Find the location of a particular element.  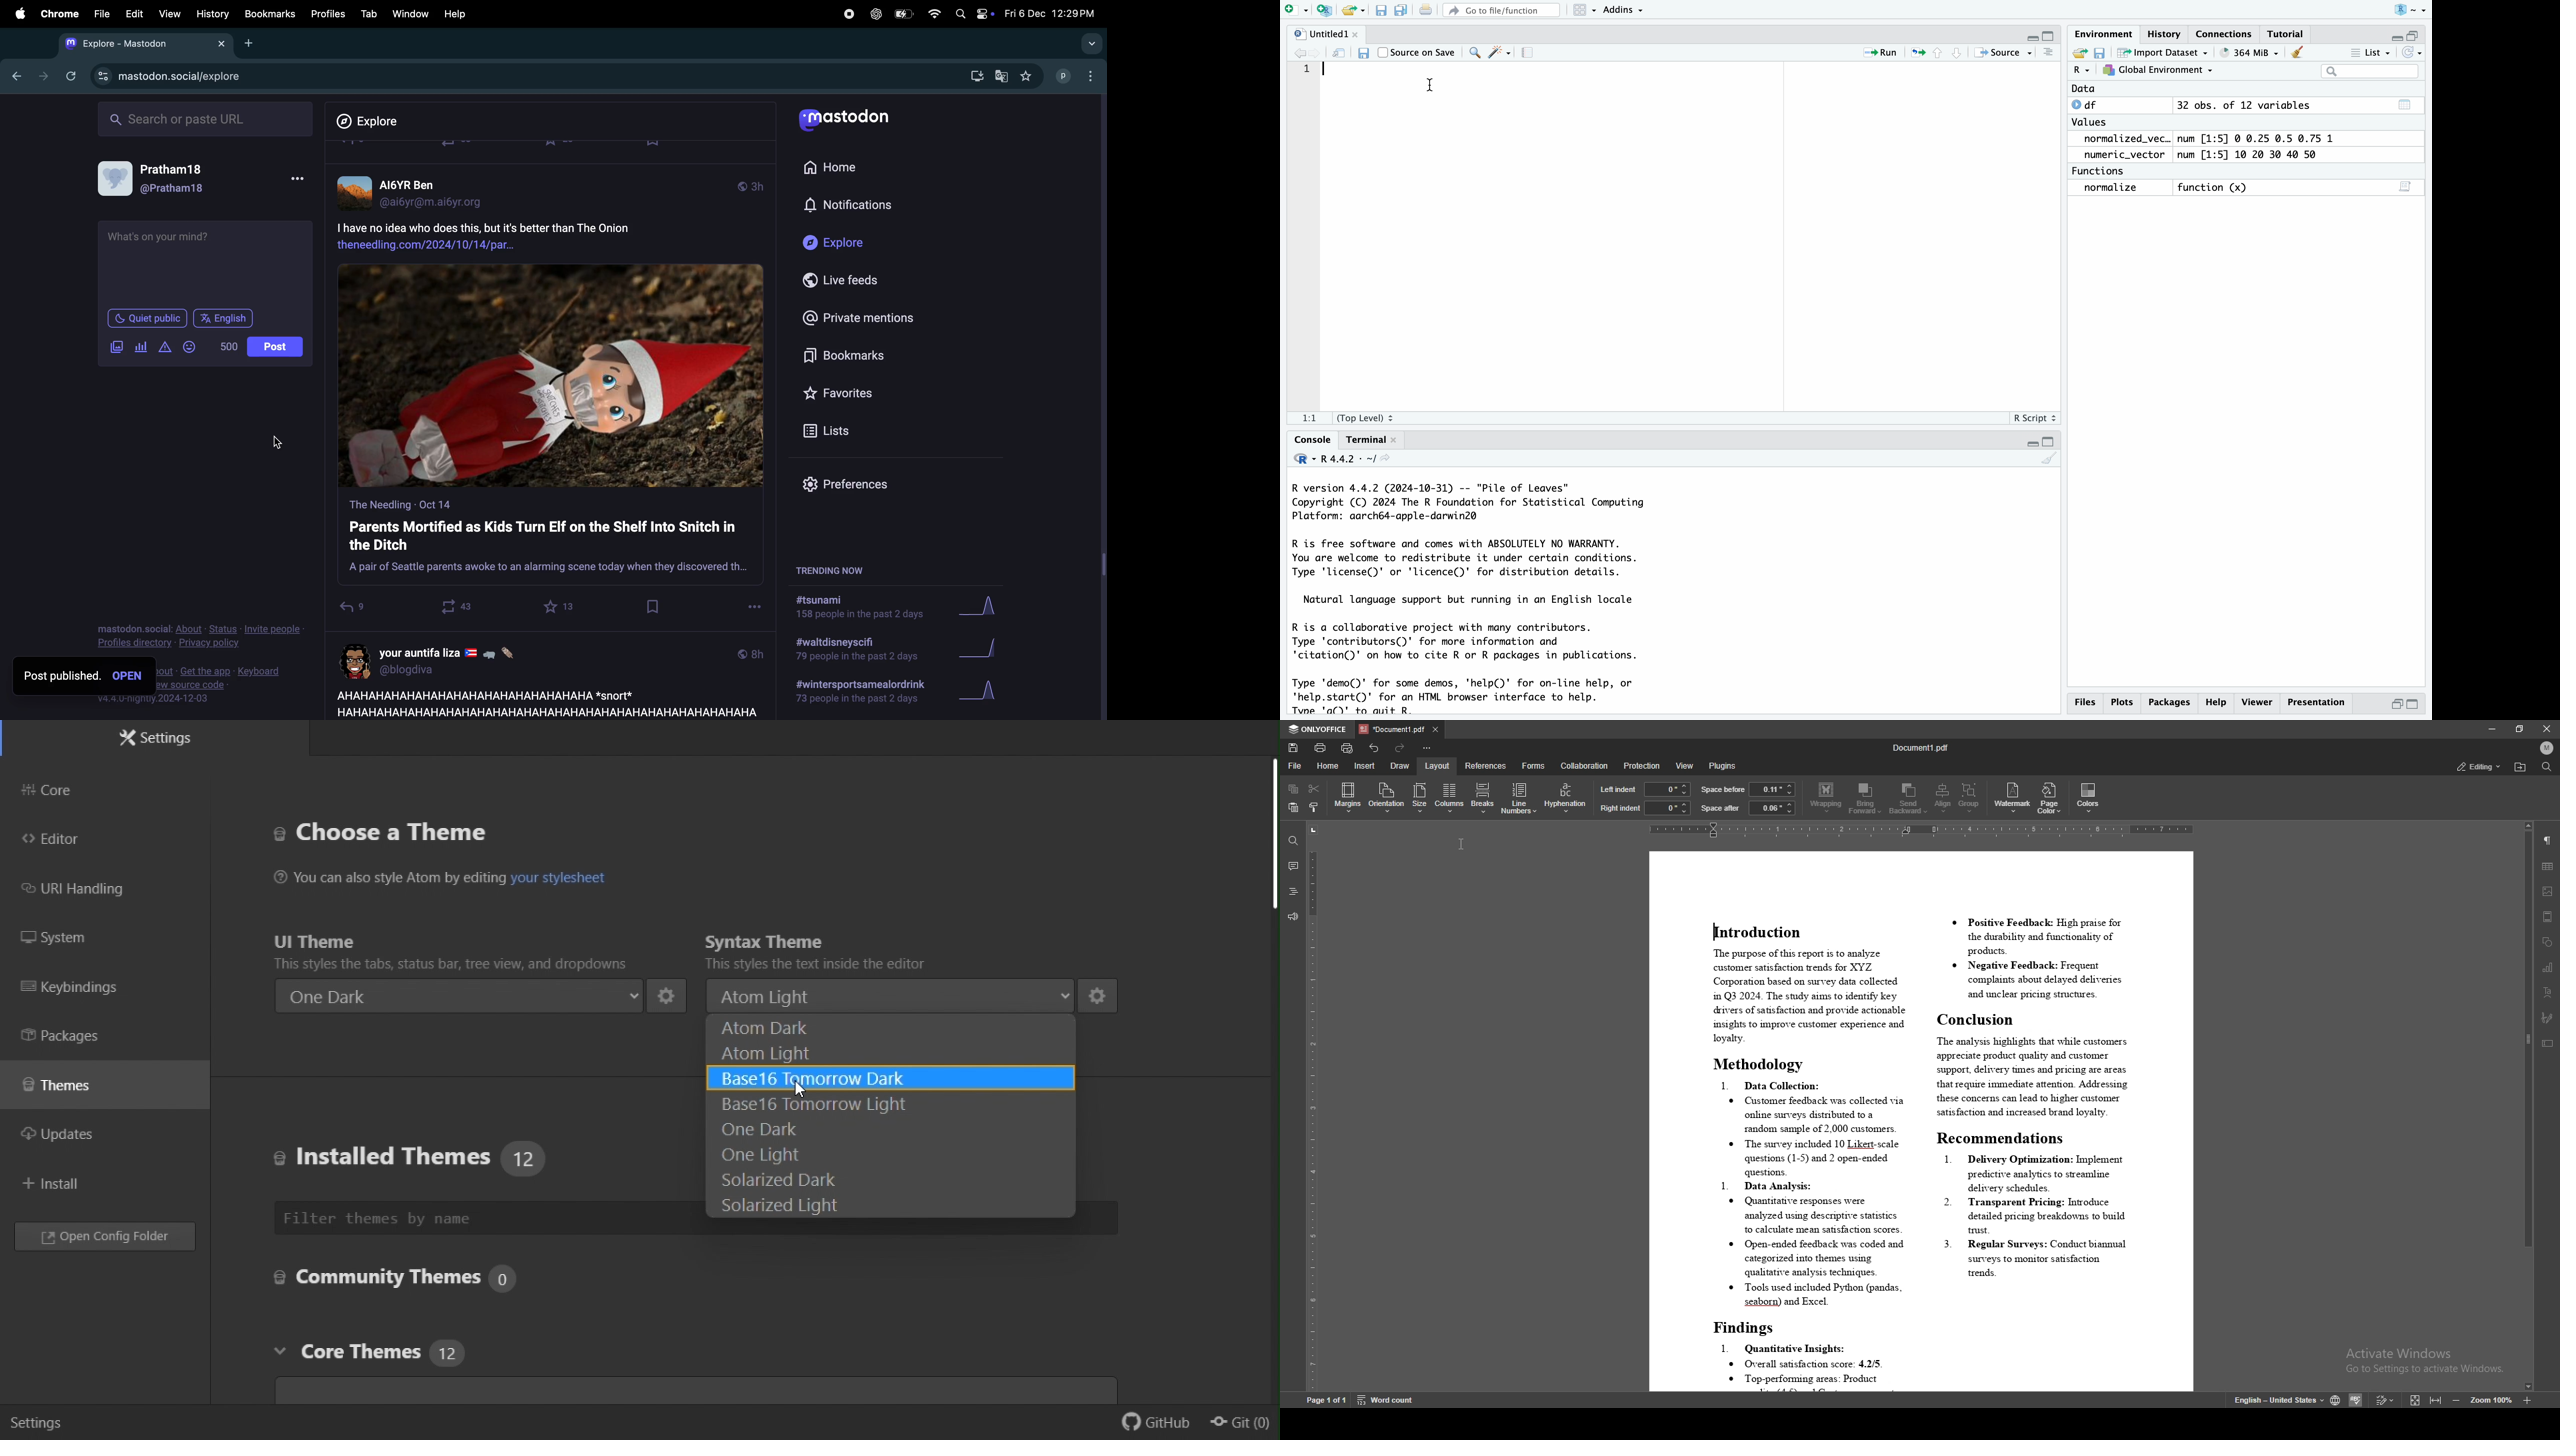

Fullscreen is located at coordinates (2041, 35).